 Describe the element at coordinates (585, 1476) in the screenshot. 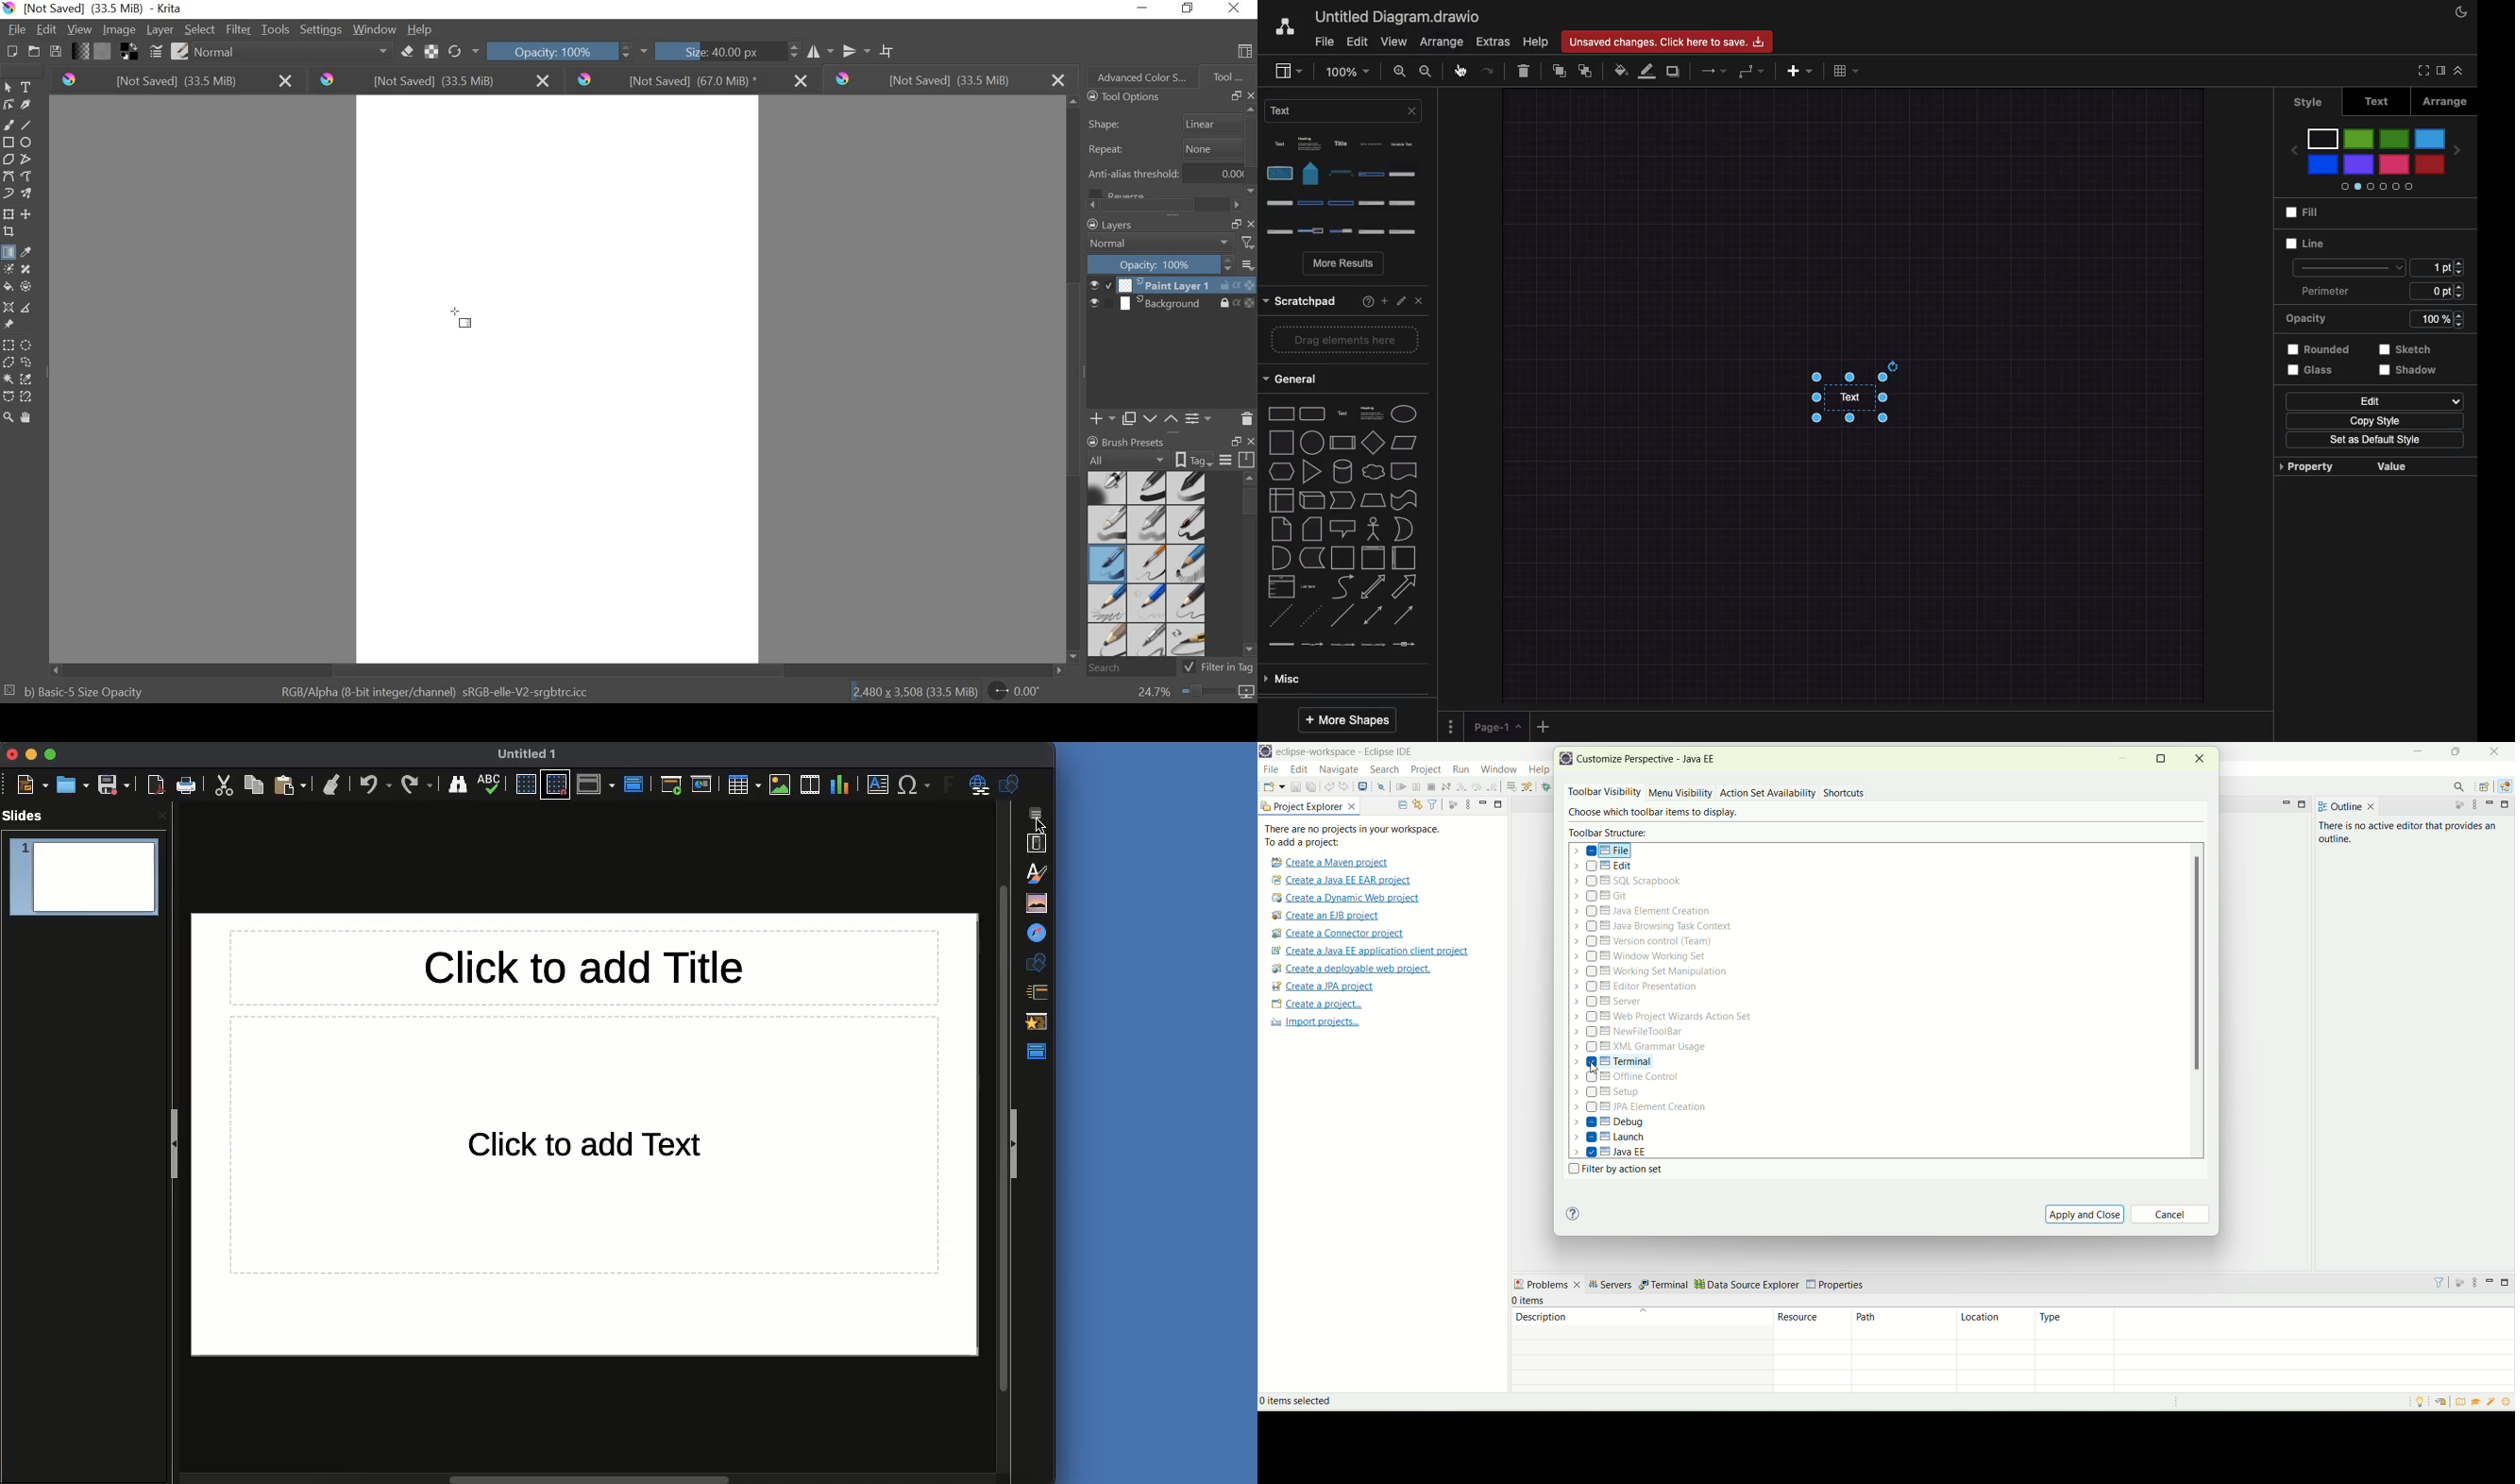

I see `horizontal Scroll bar` at that location.